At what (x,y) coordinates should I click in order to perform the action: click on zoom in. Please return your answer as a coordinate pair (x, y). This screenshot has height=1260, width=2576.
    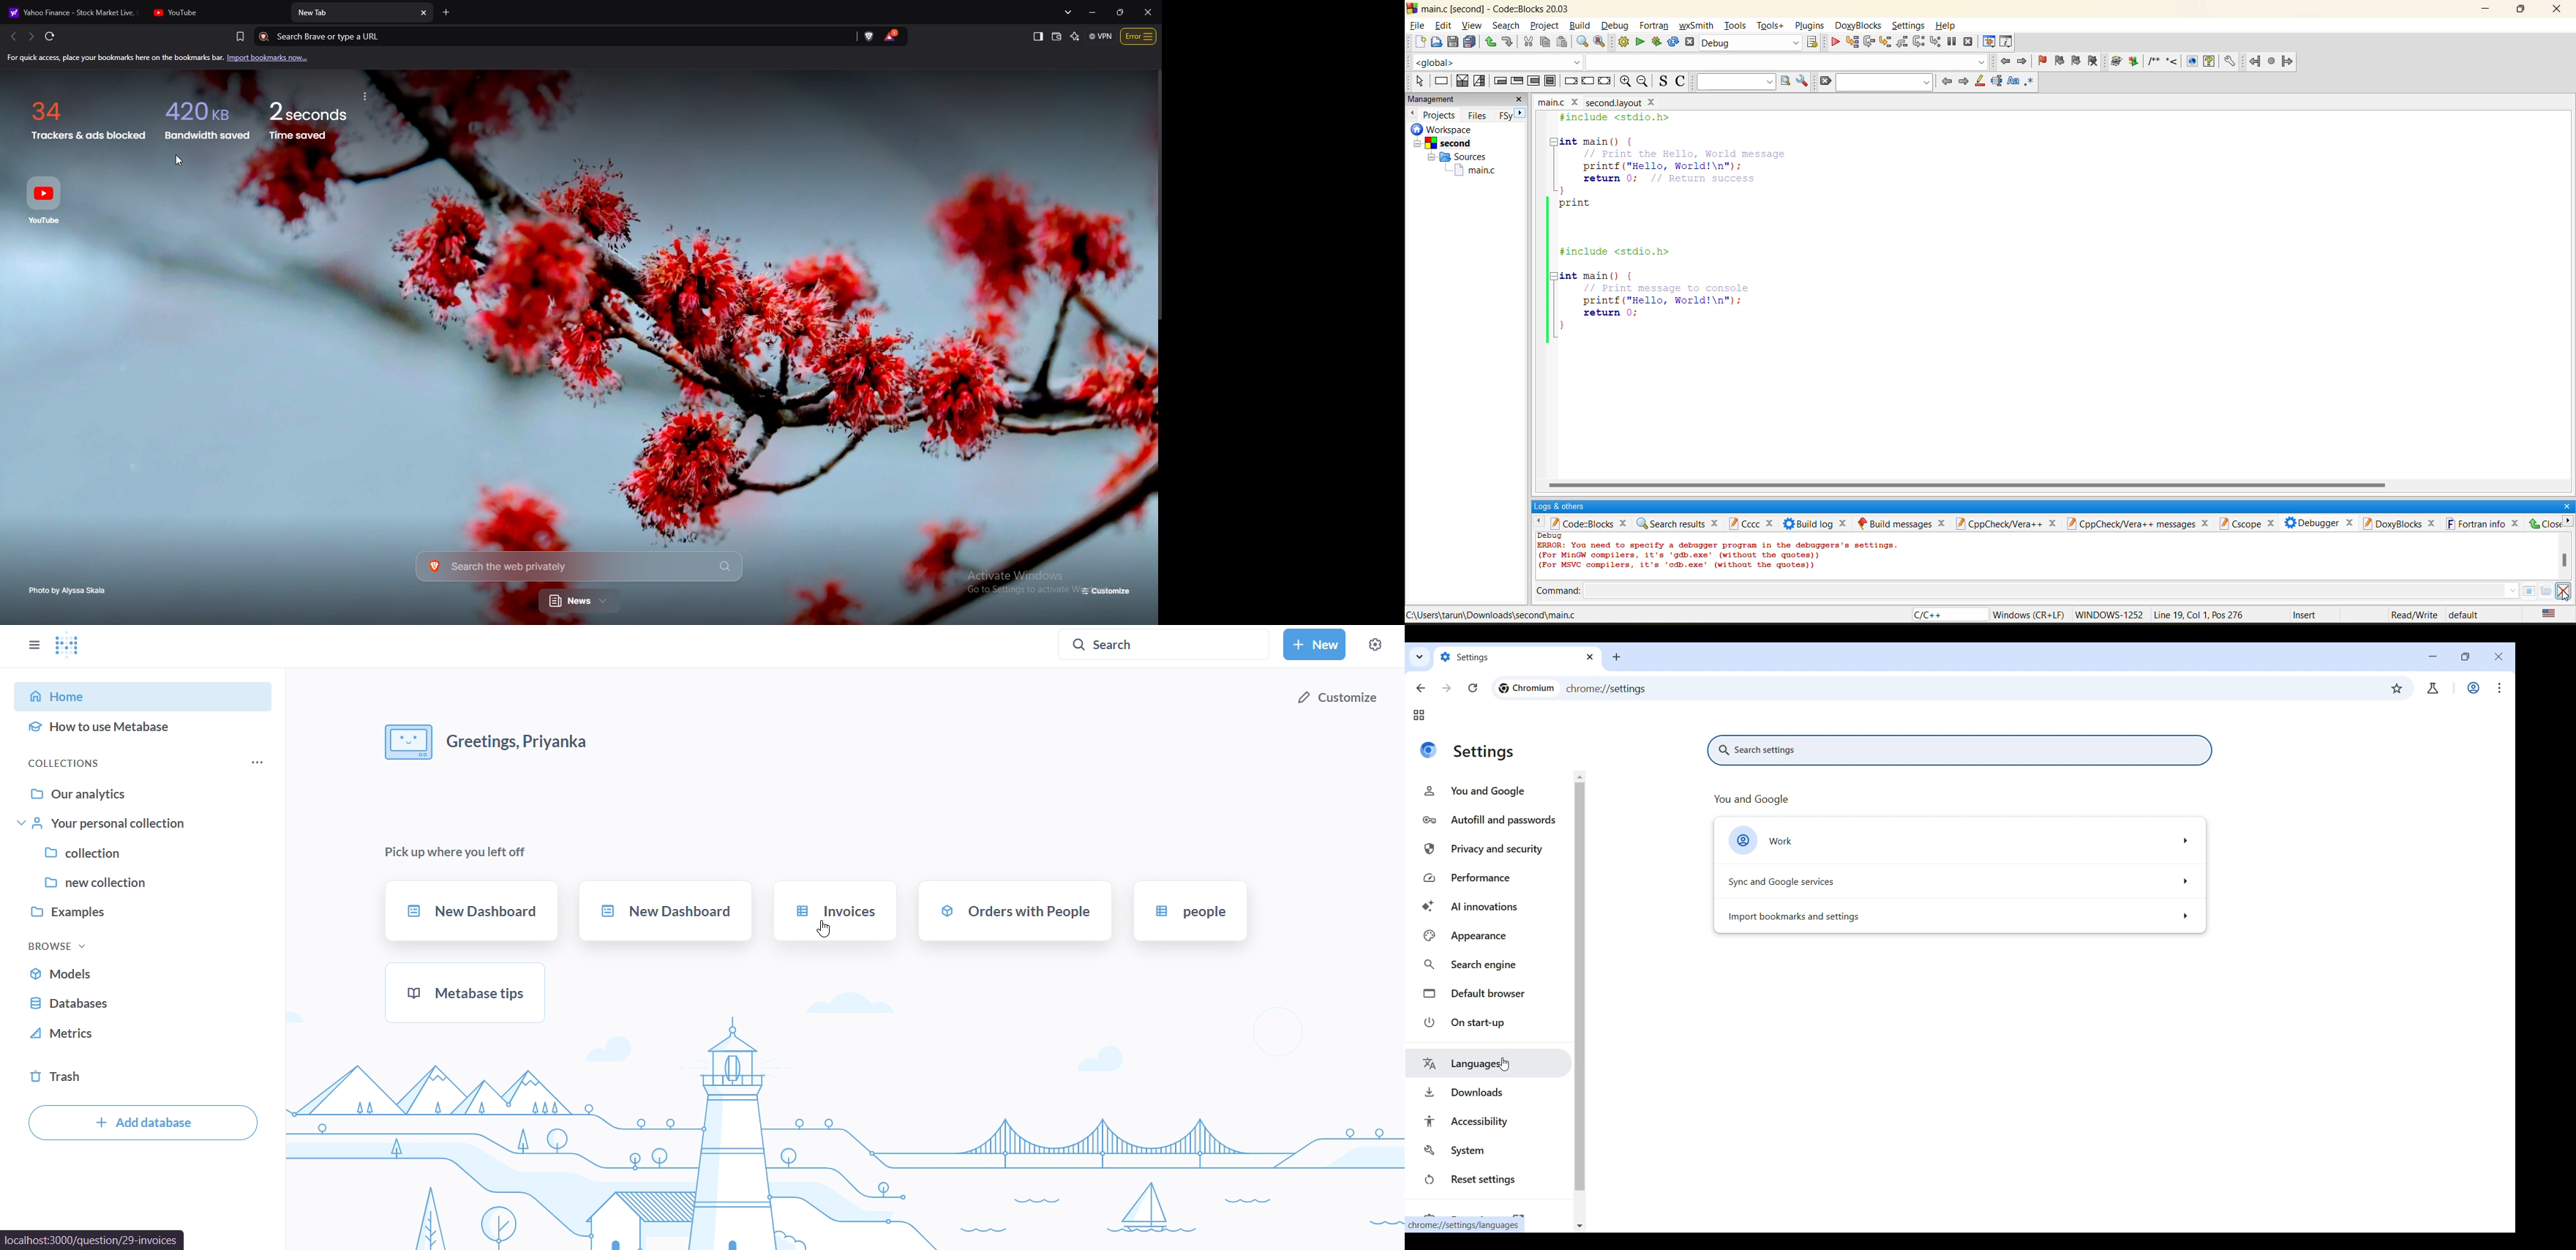
    Looking at the image, I should click on (1627, 82).